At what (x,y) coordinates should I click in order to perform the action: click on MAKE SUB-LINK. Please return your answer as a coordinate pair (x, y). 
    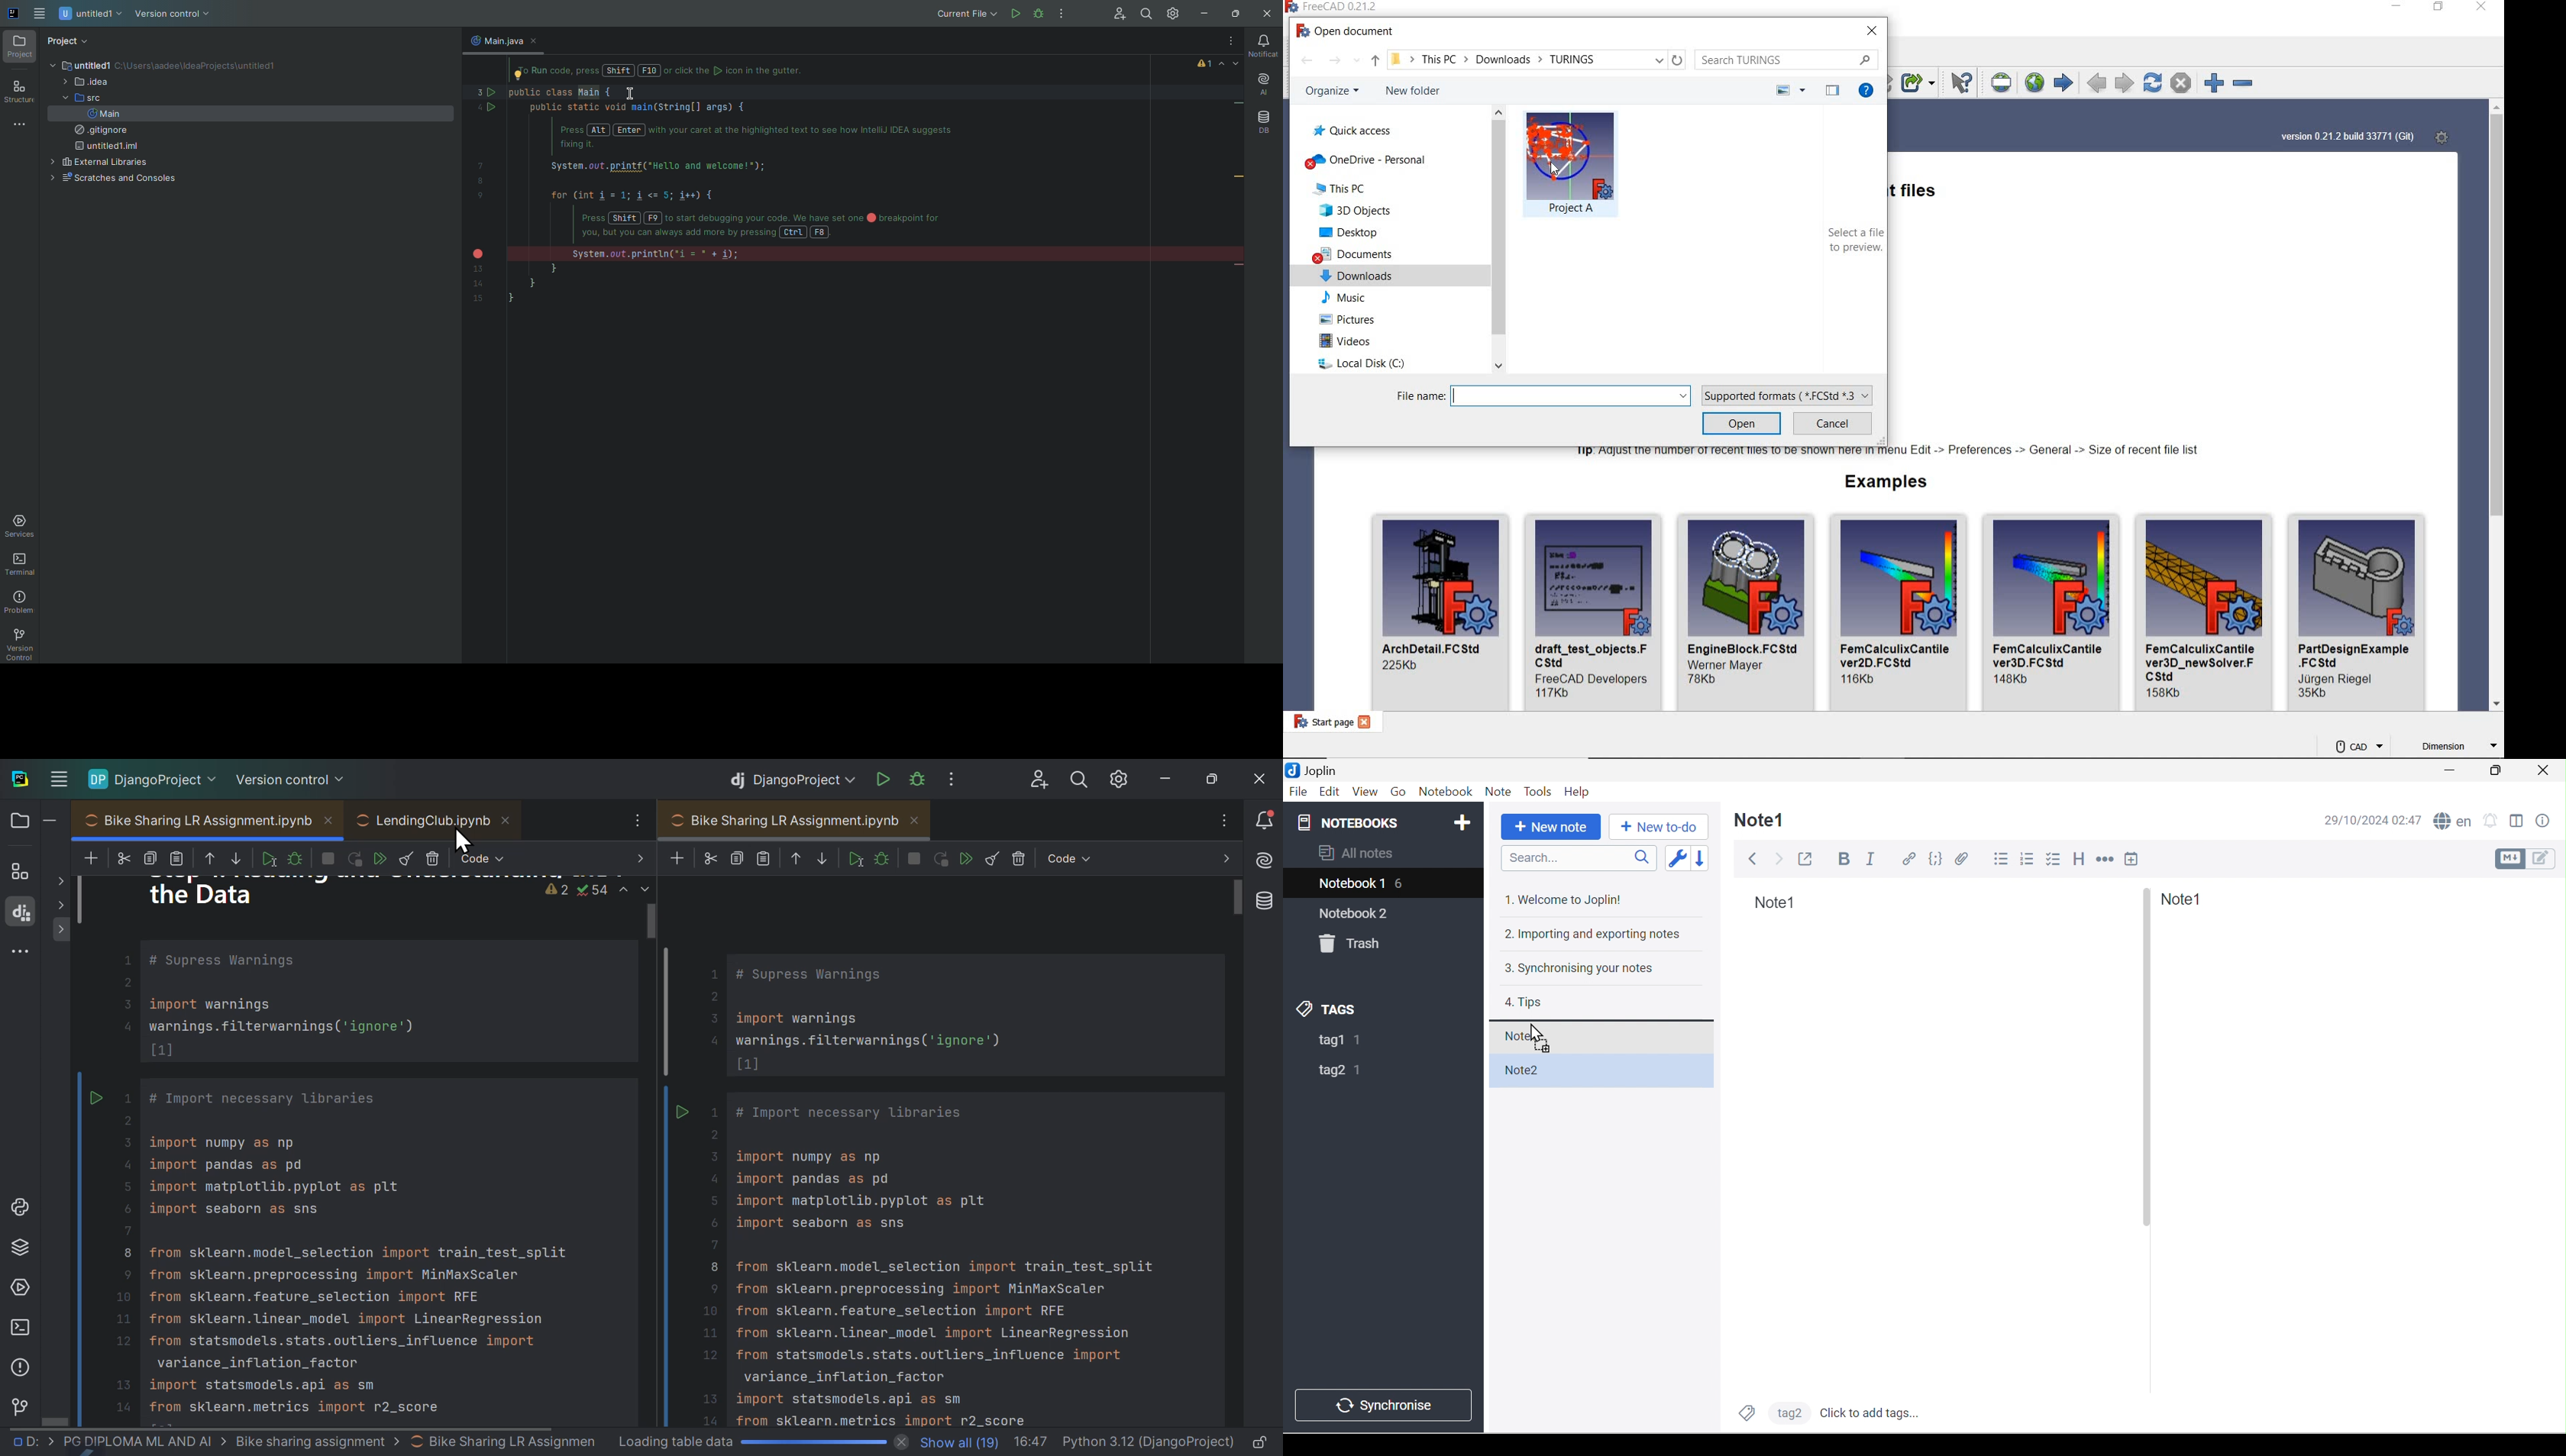
    Looking at the image, I should click on (1918, 84).